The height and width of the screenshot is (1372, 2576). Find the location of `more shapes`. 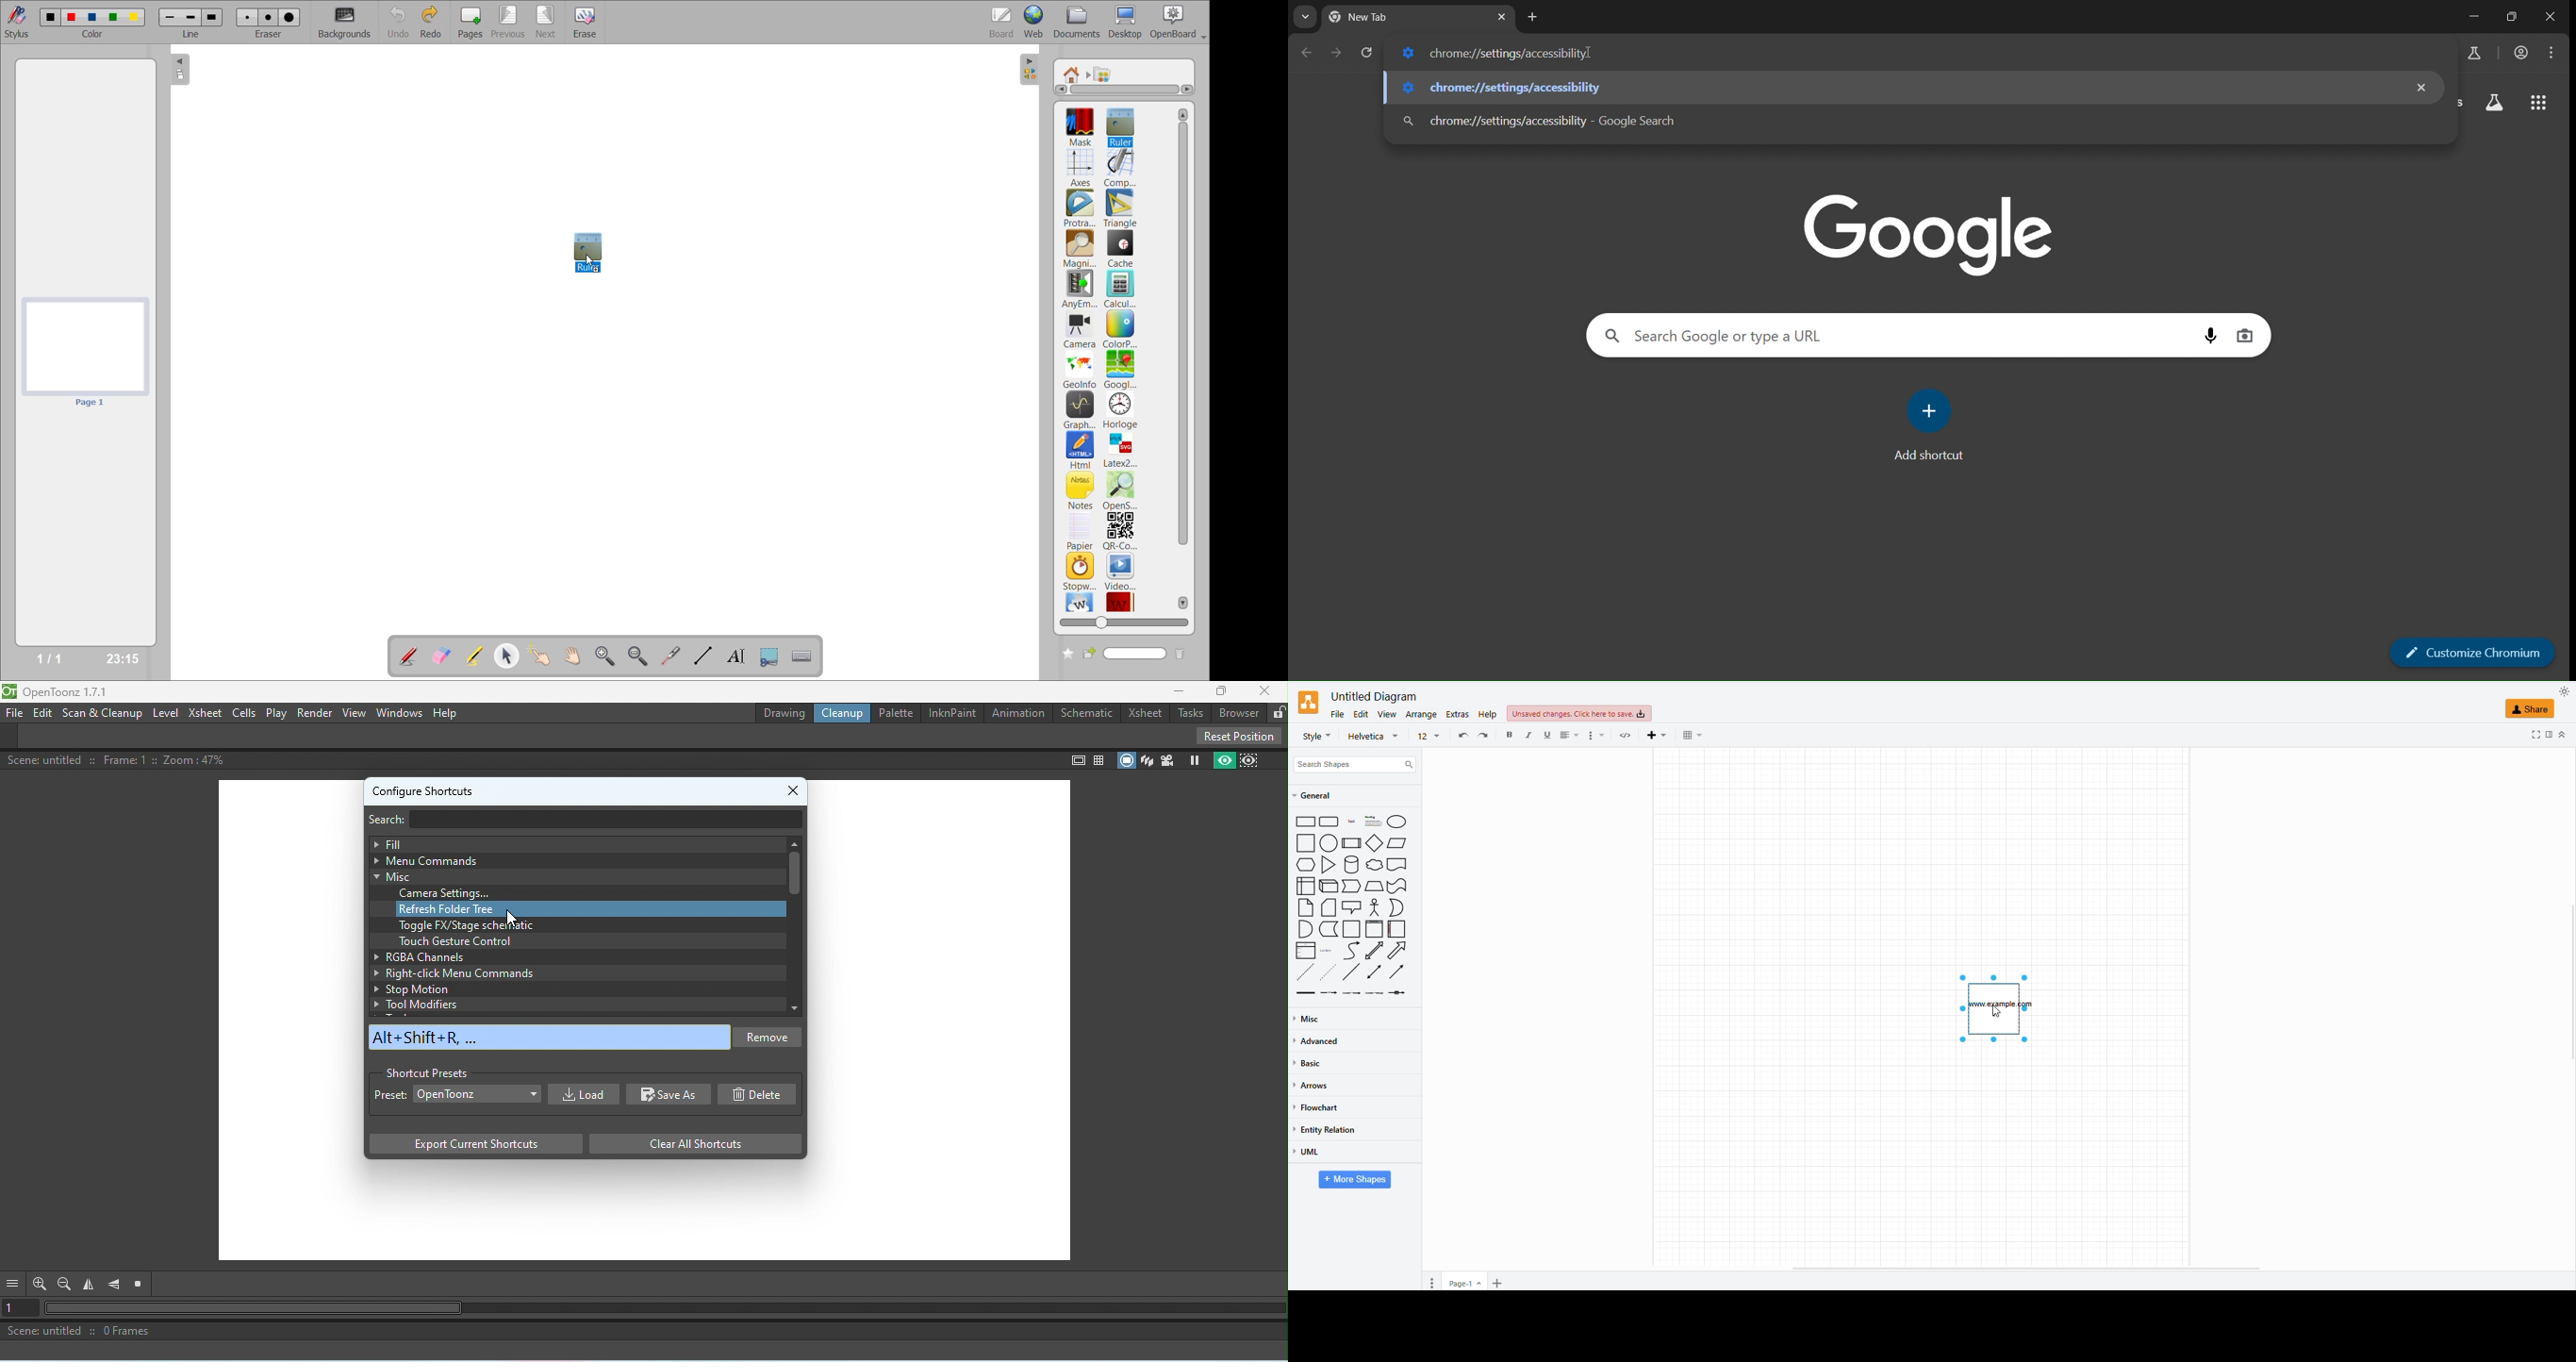

more shapes is located at coordinates (1352, 1180).